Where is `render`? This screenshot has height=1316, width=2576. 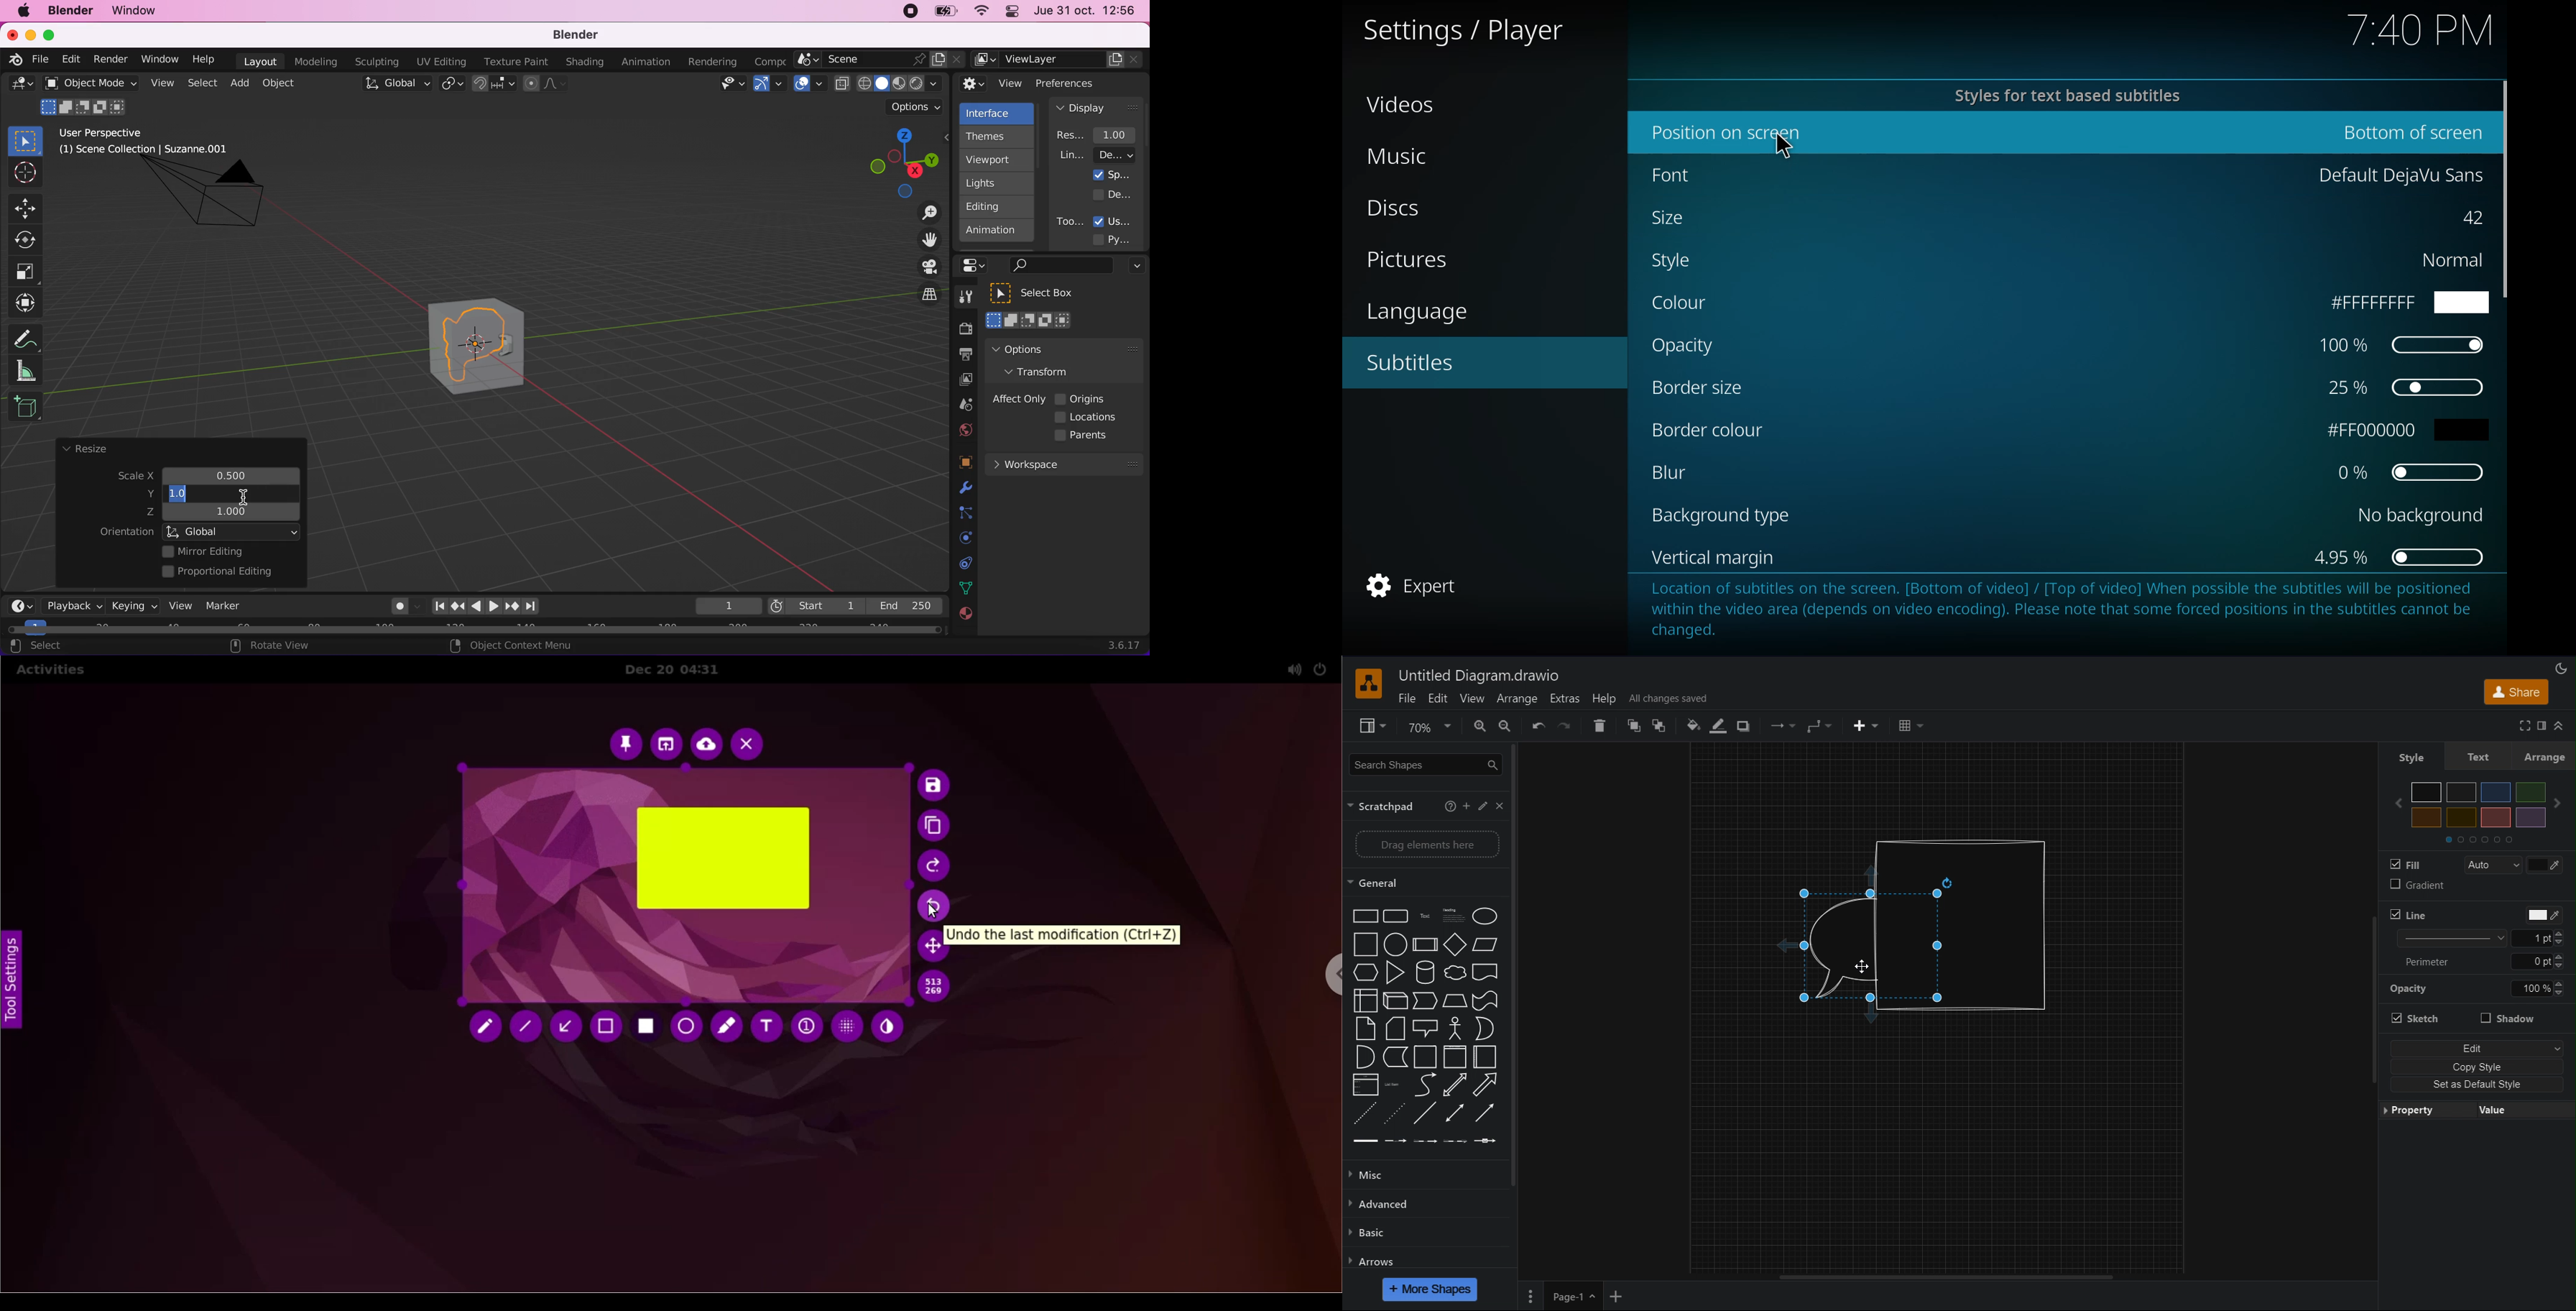 render is located at coordinates (110, 60).